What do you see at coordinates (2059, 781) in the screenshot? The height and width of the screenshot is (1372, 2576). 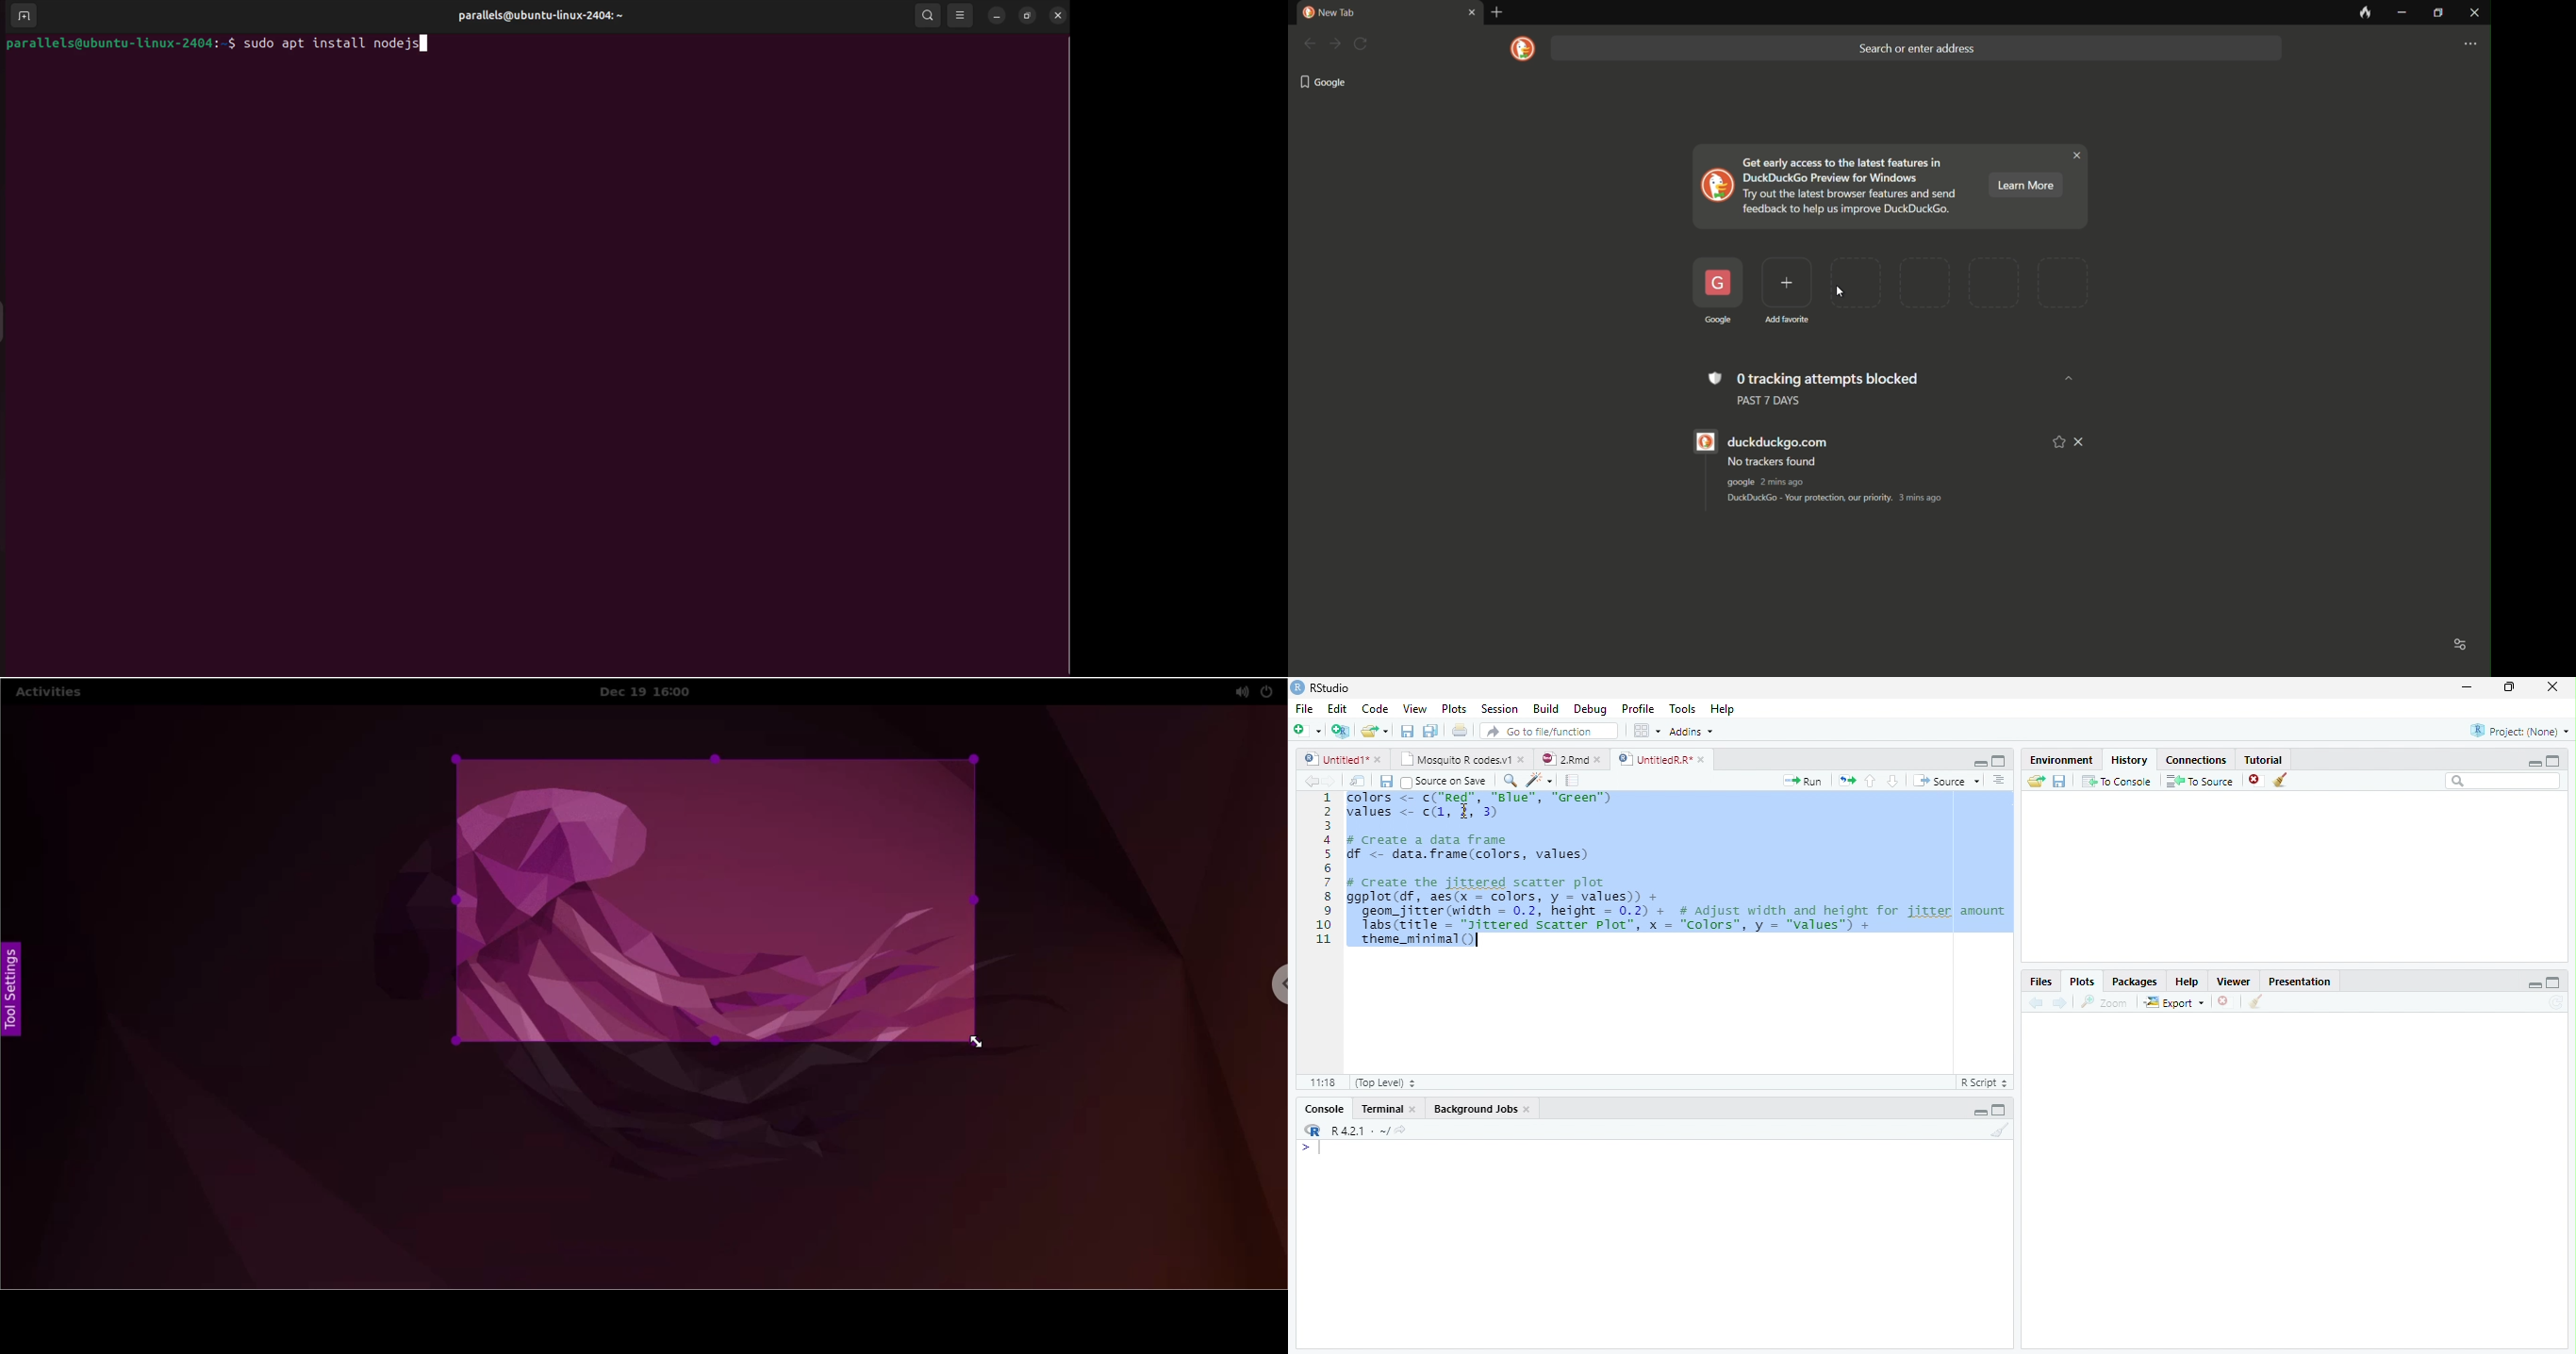 I see `Save history into a file` at bounding box center [2059, 781].